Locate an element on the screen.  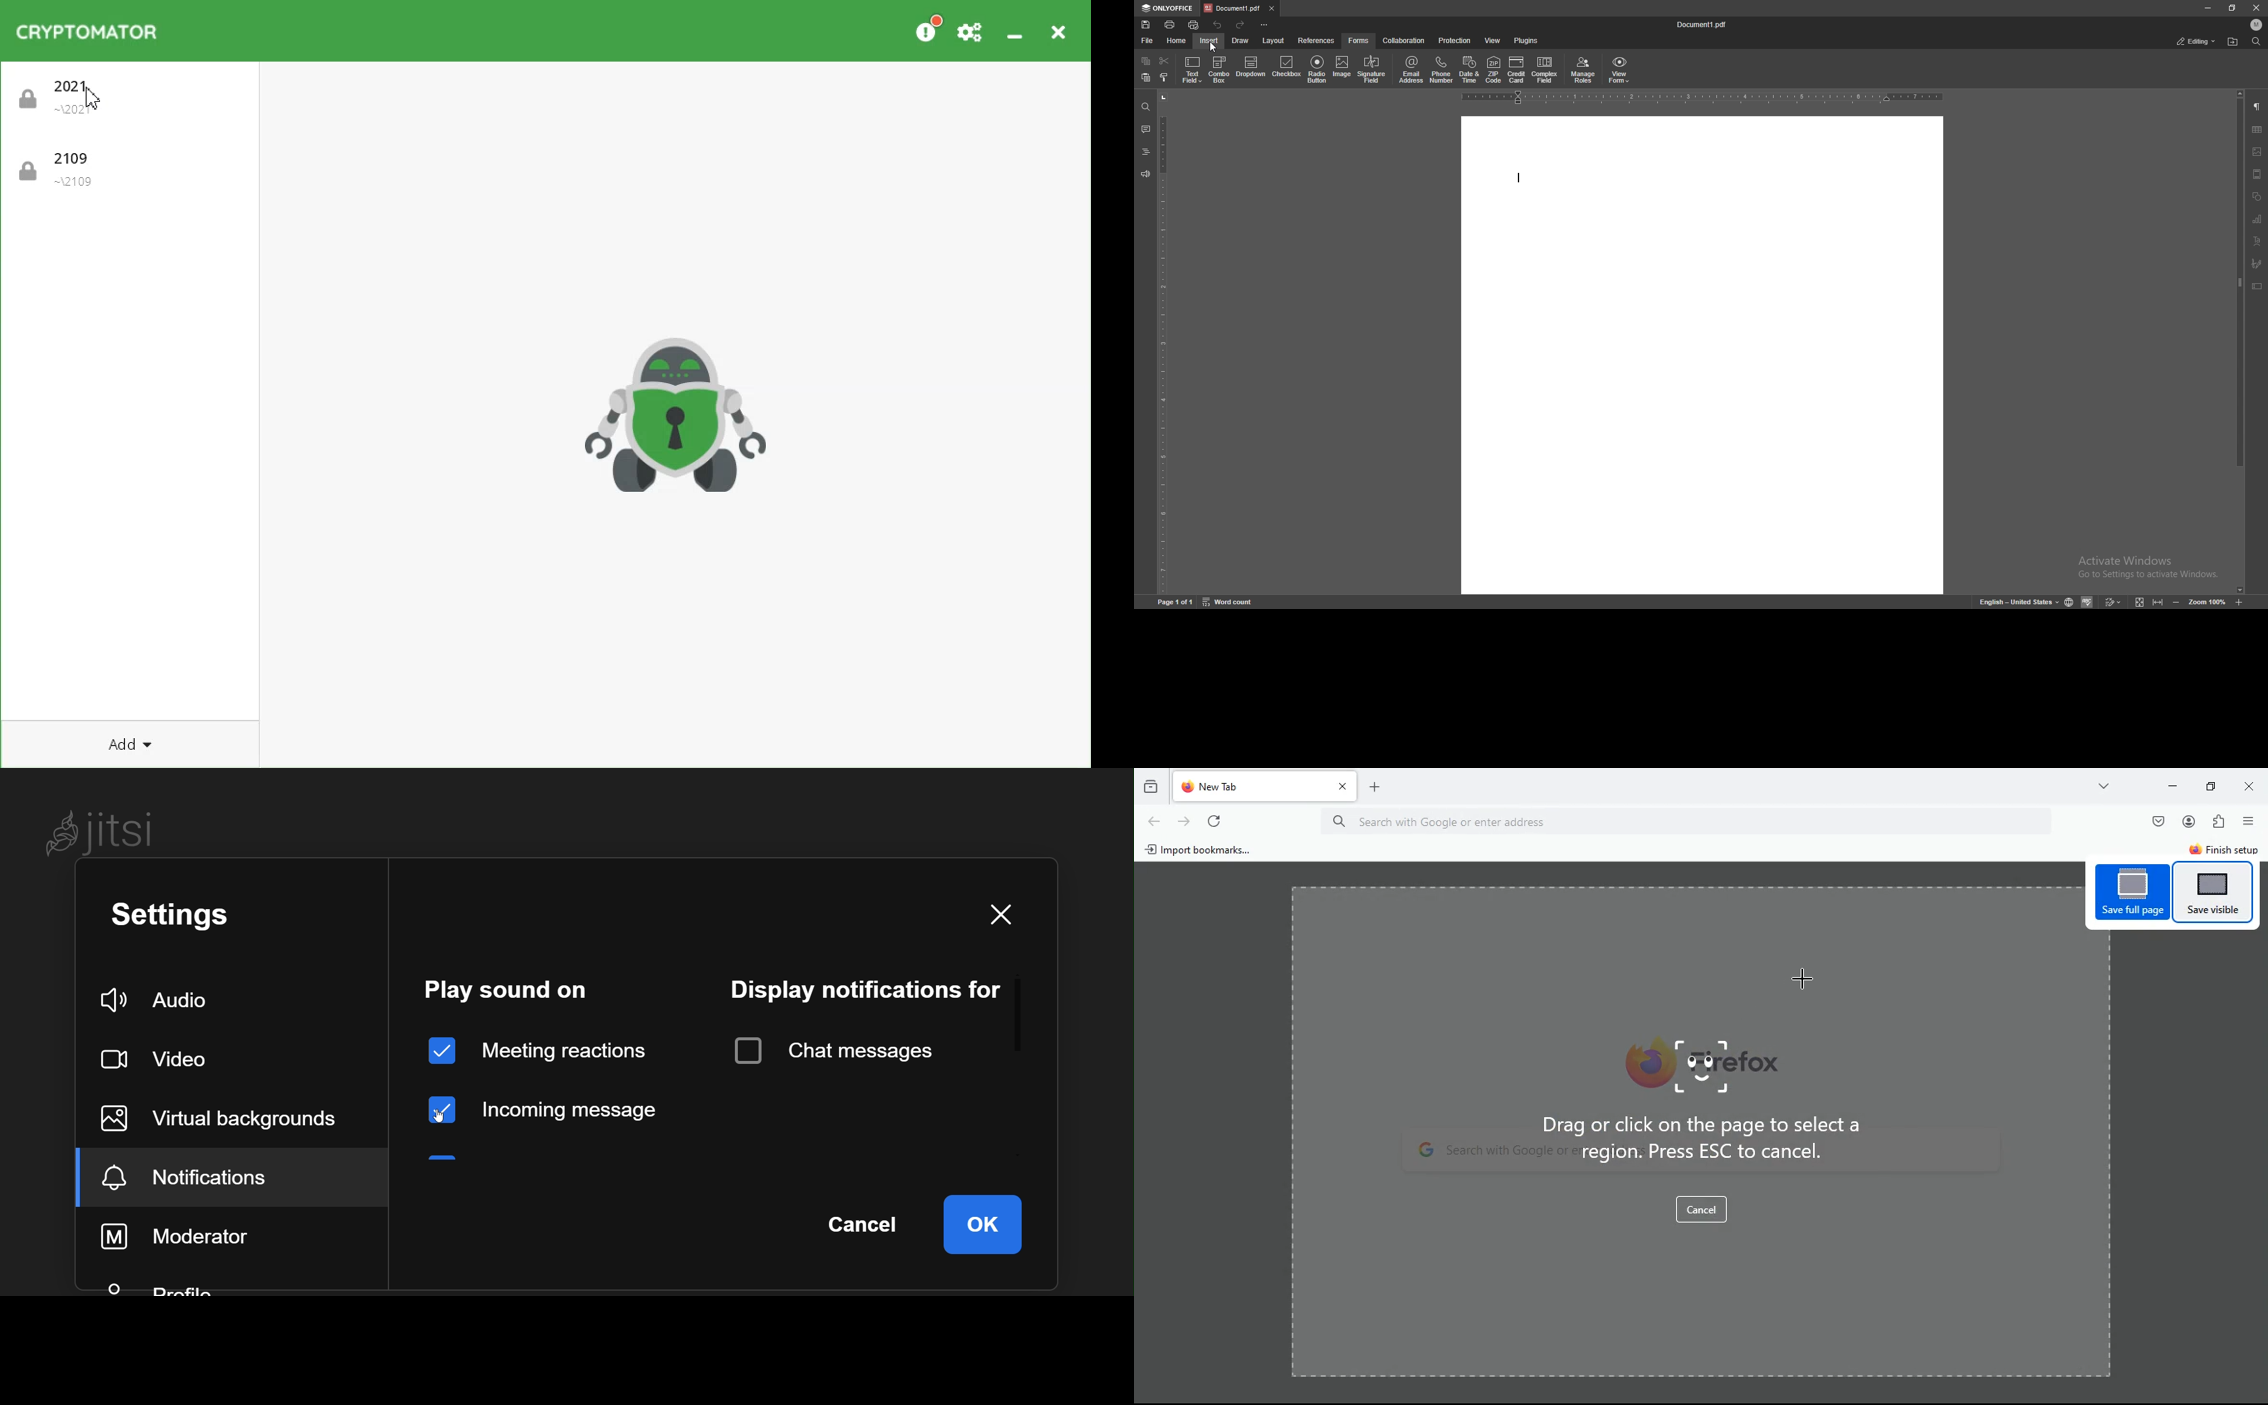
scroll bar is located at coordinates (2238, 343).